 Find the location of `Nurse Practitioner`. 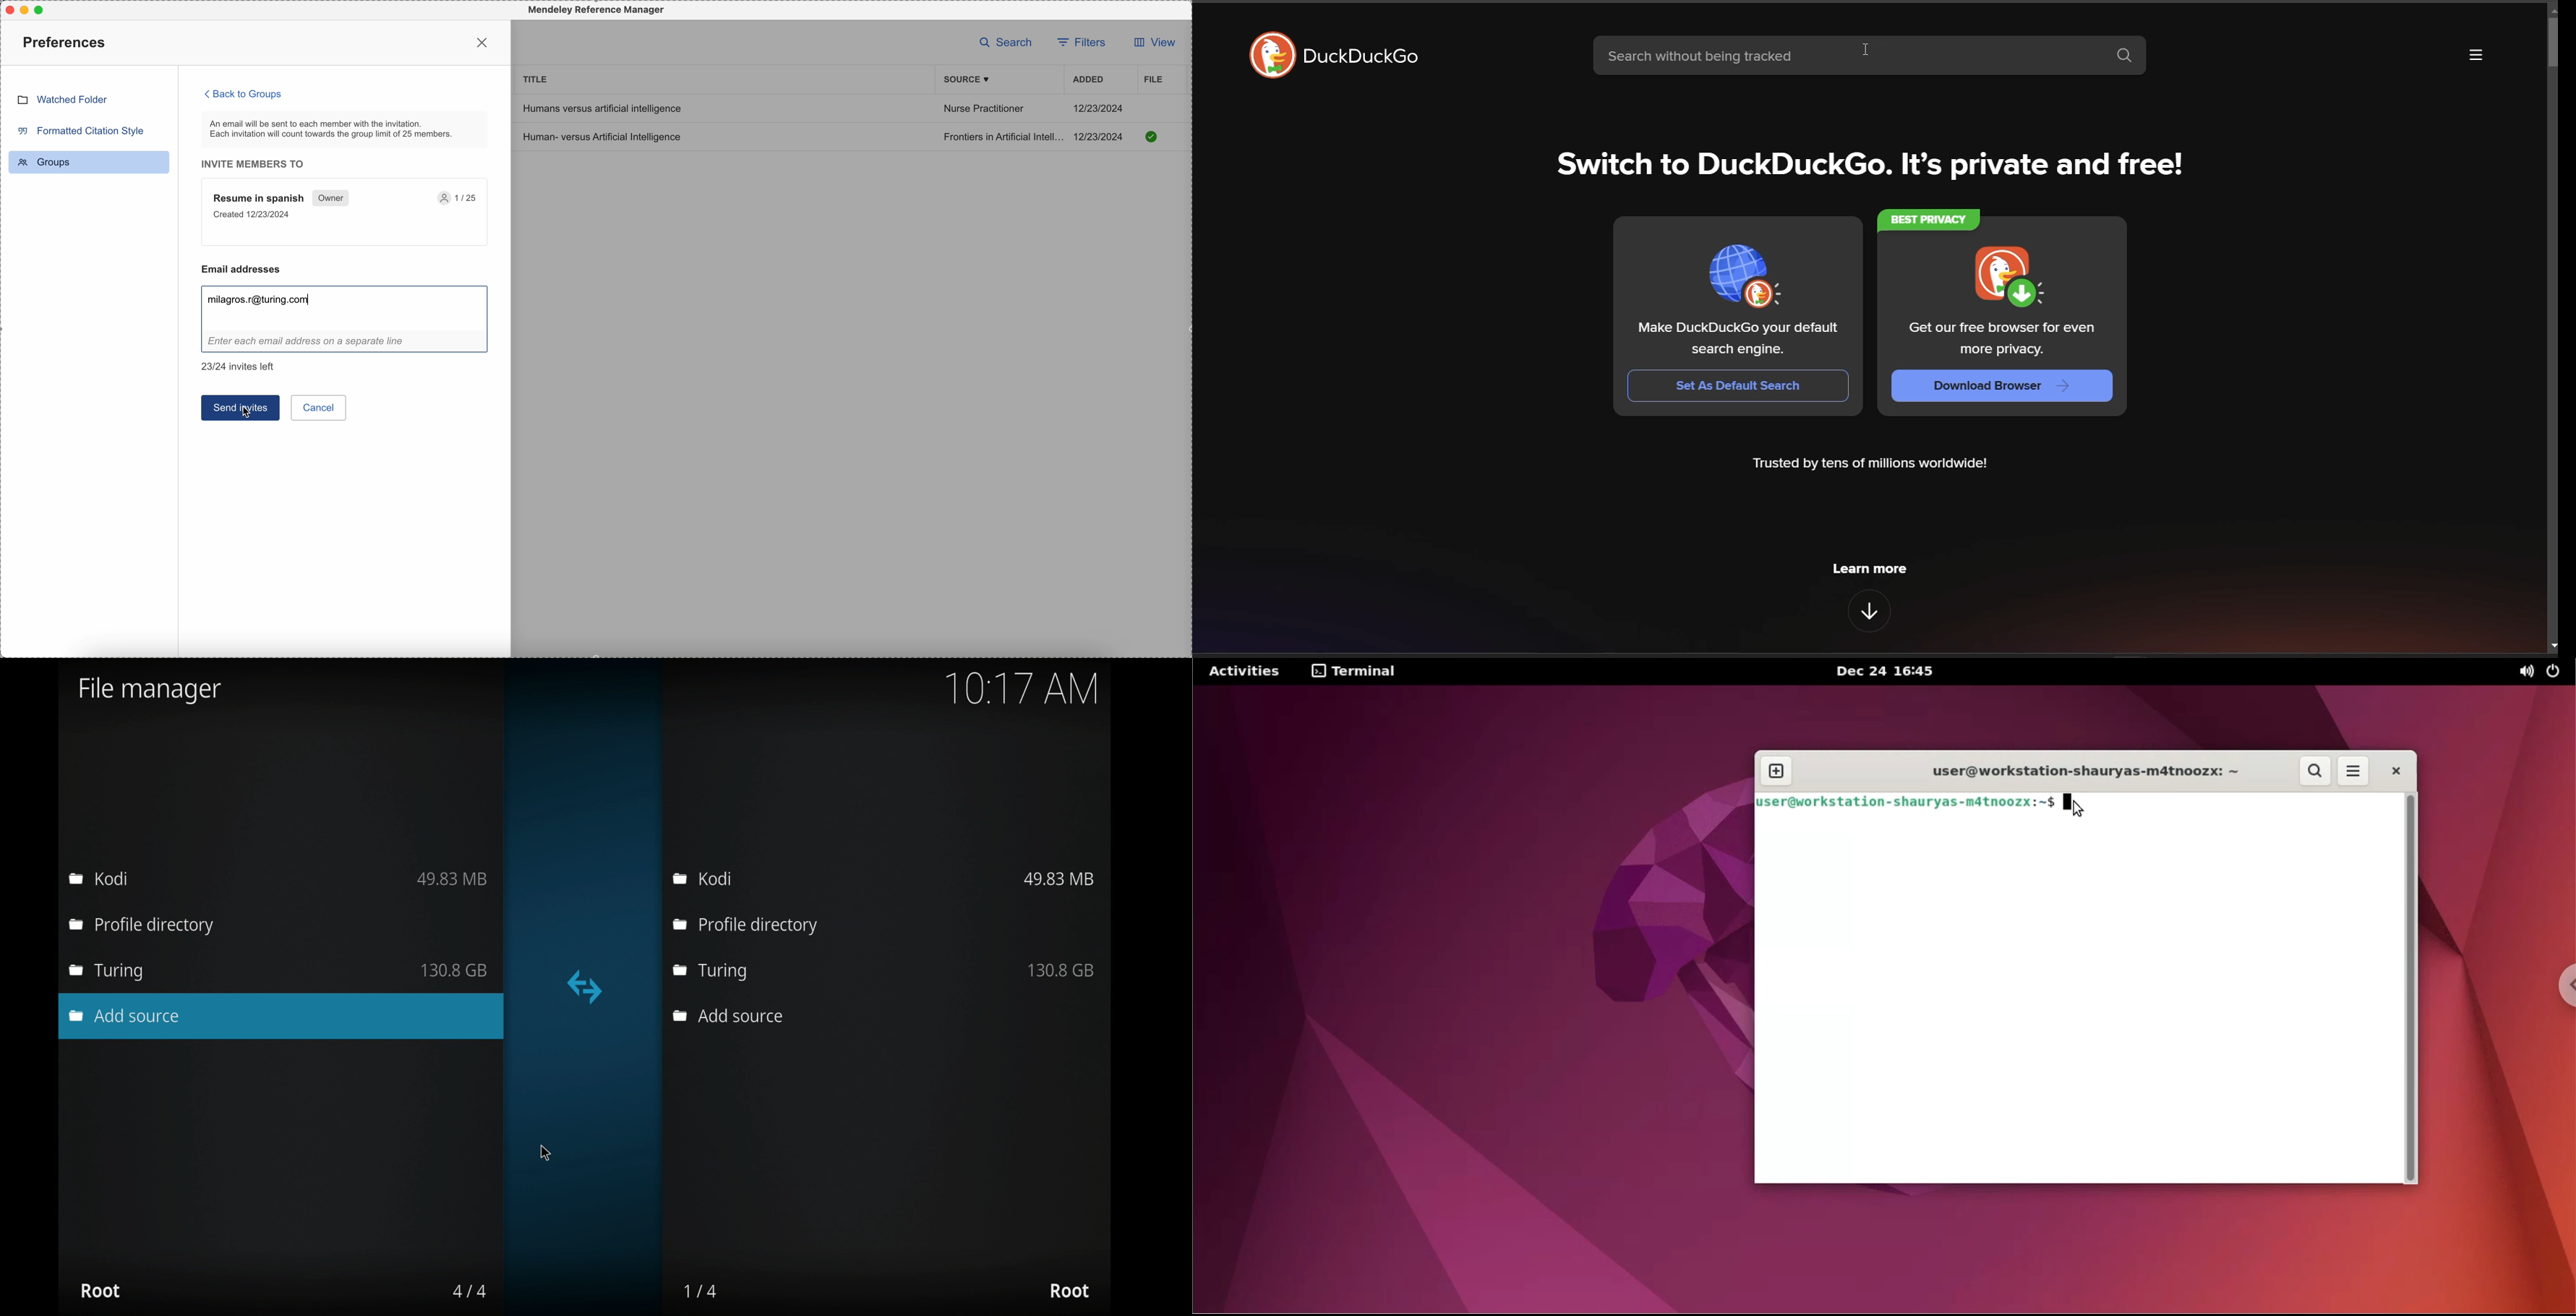

Nurse Practitioner is located at coordinates (983, 110).